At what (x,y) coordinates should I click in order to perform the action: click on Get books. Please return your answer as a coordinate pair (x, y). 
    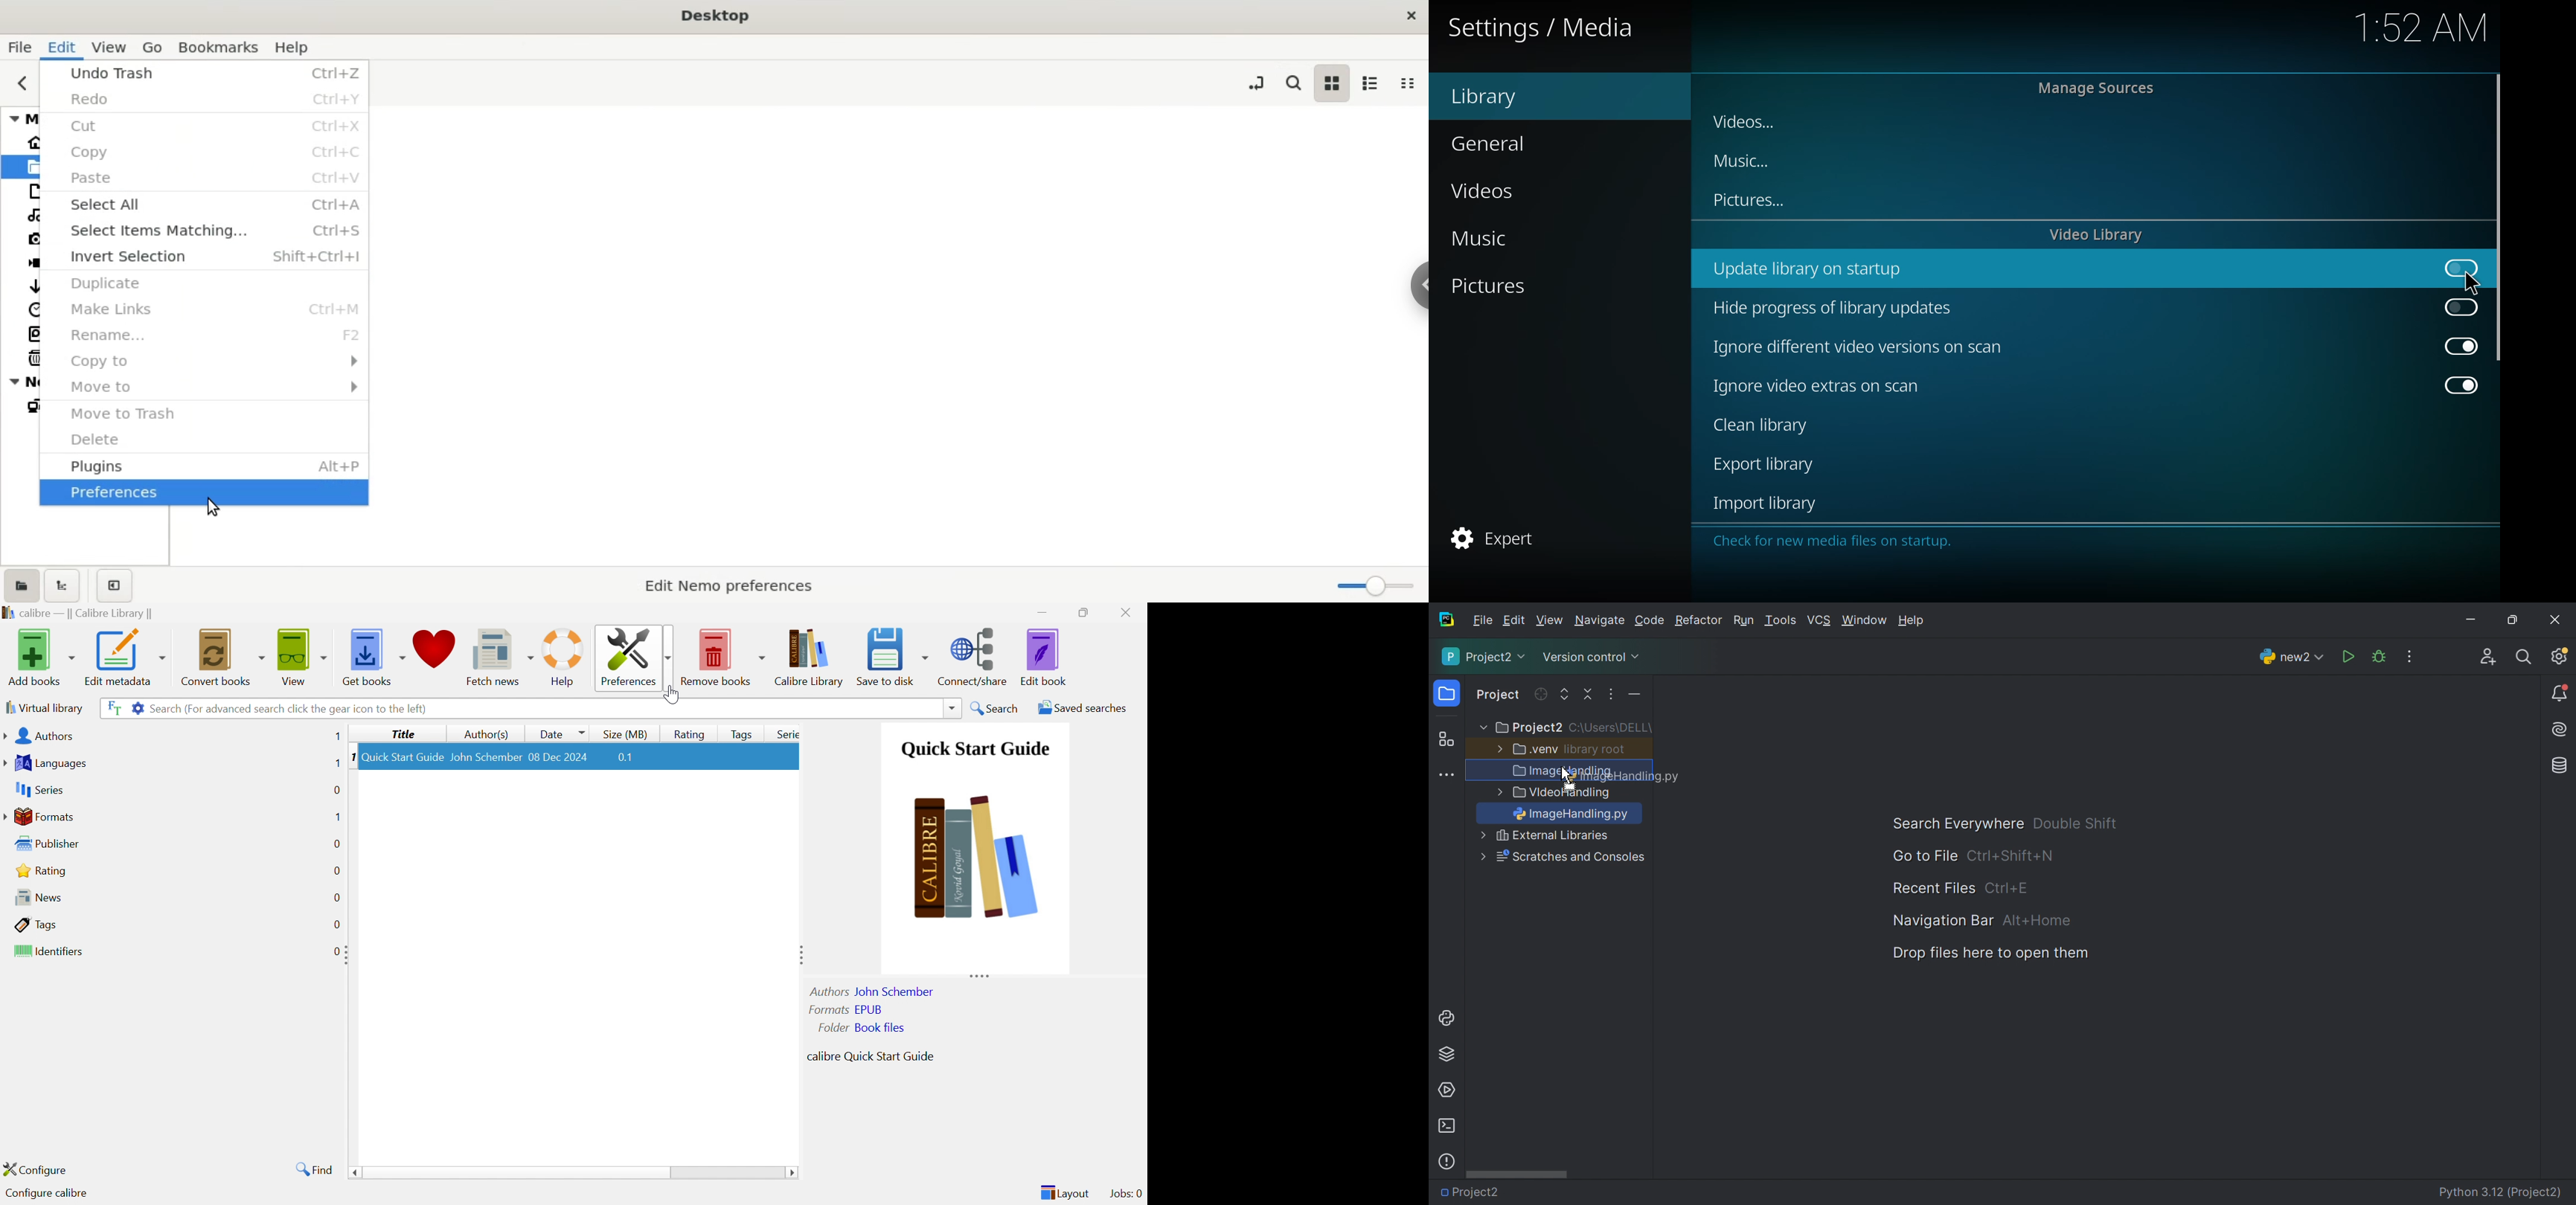
    Looking at the image, I should click on (373, 654).